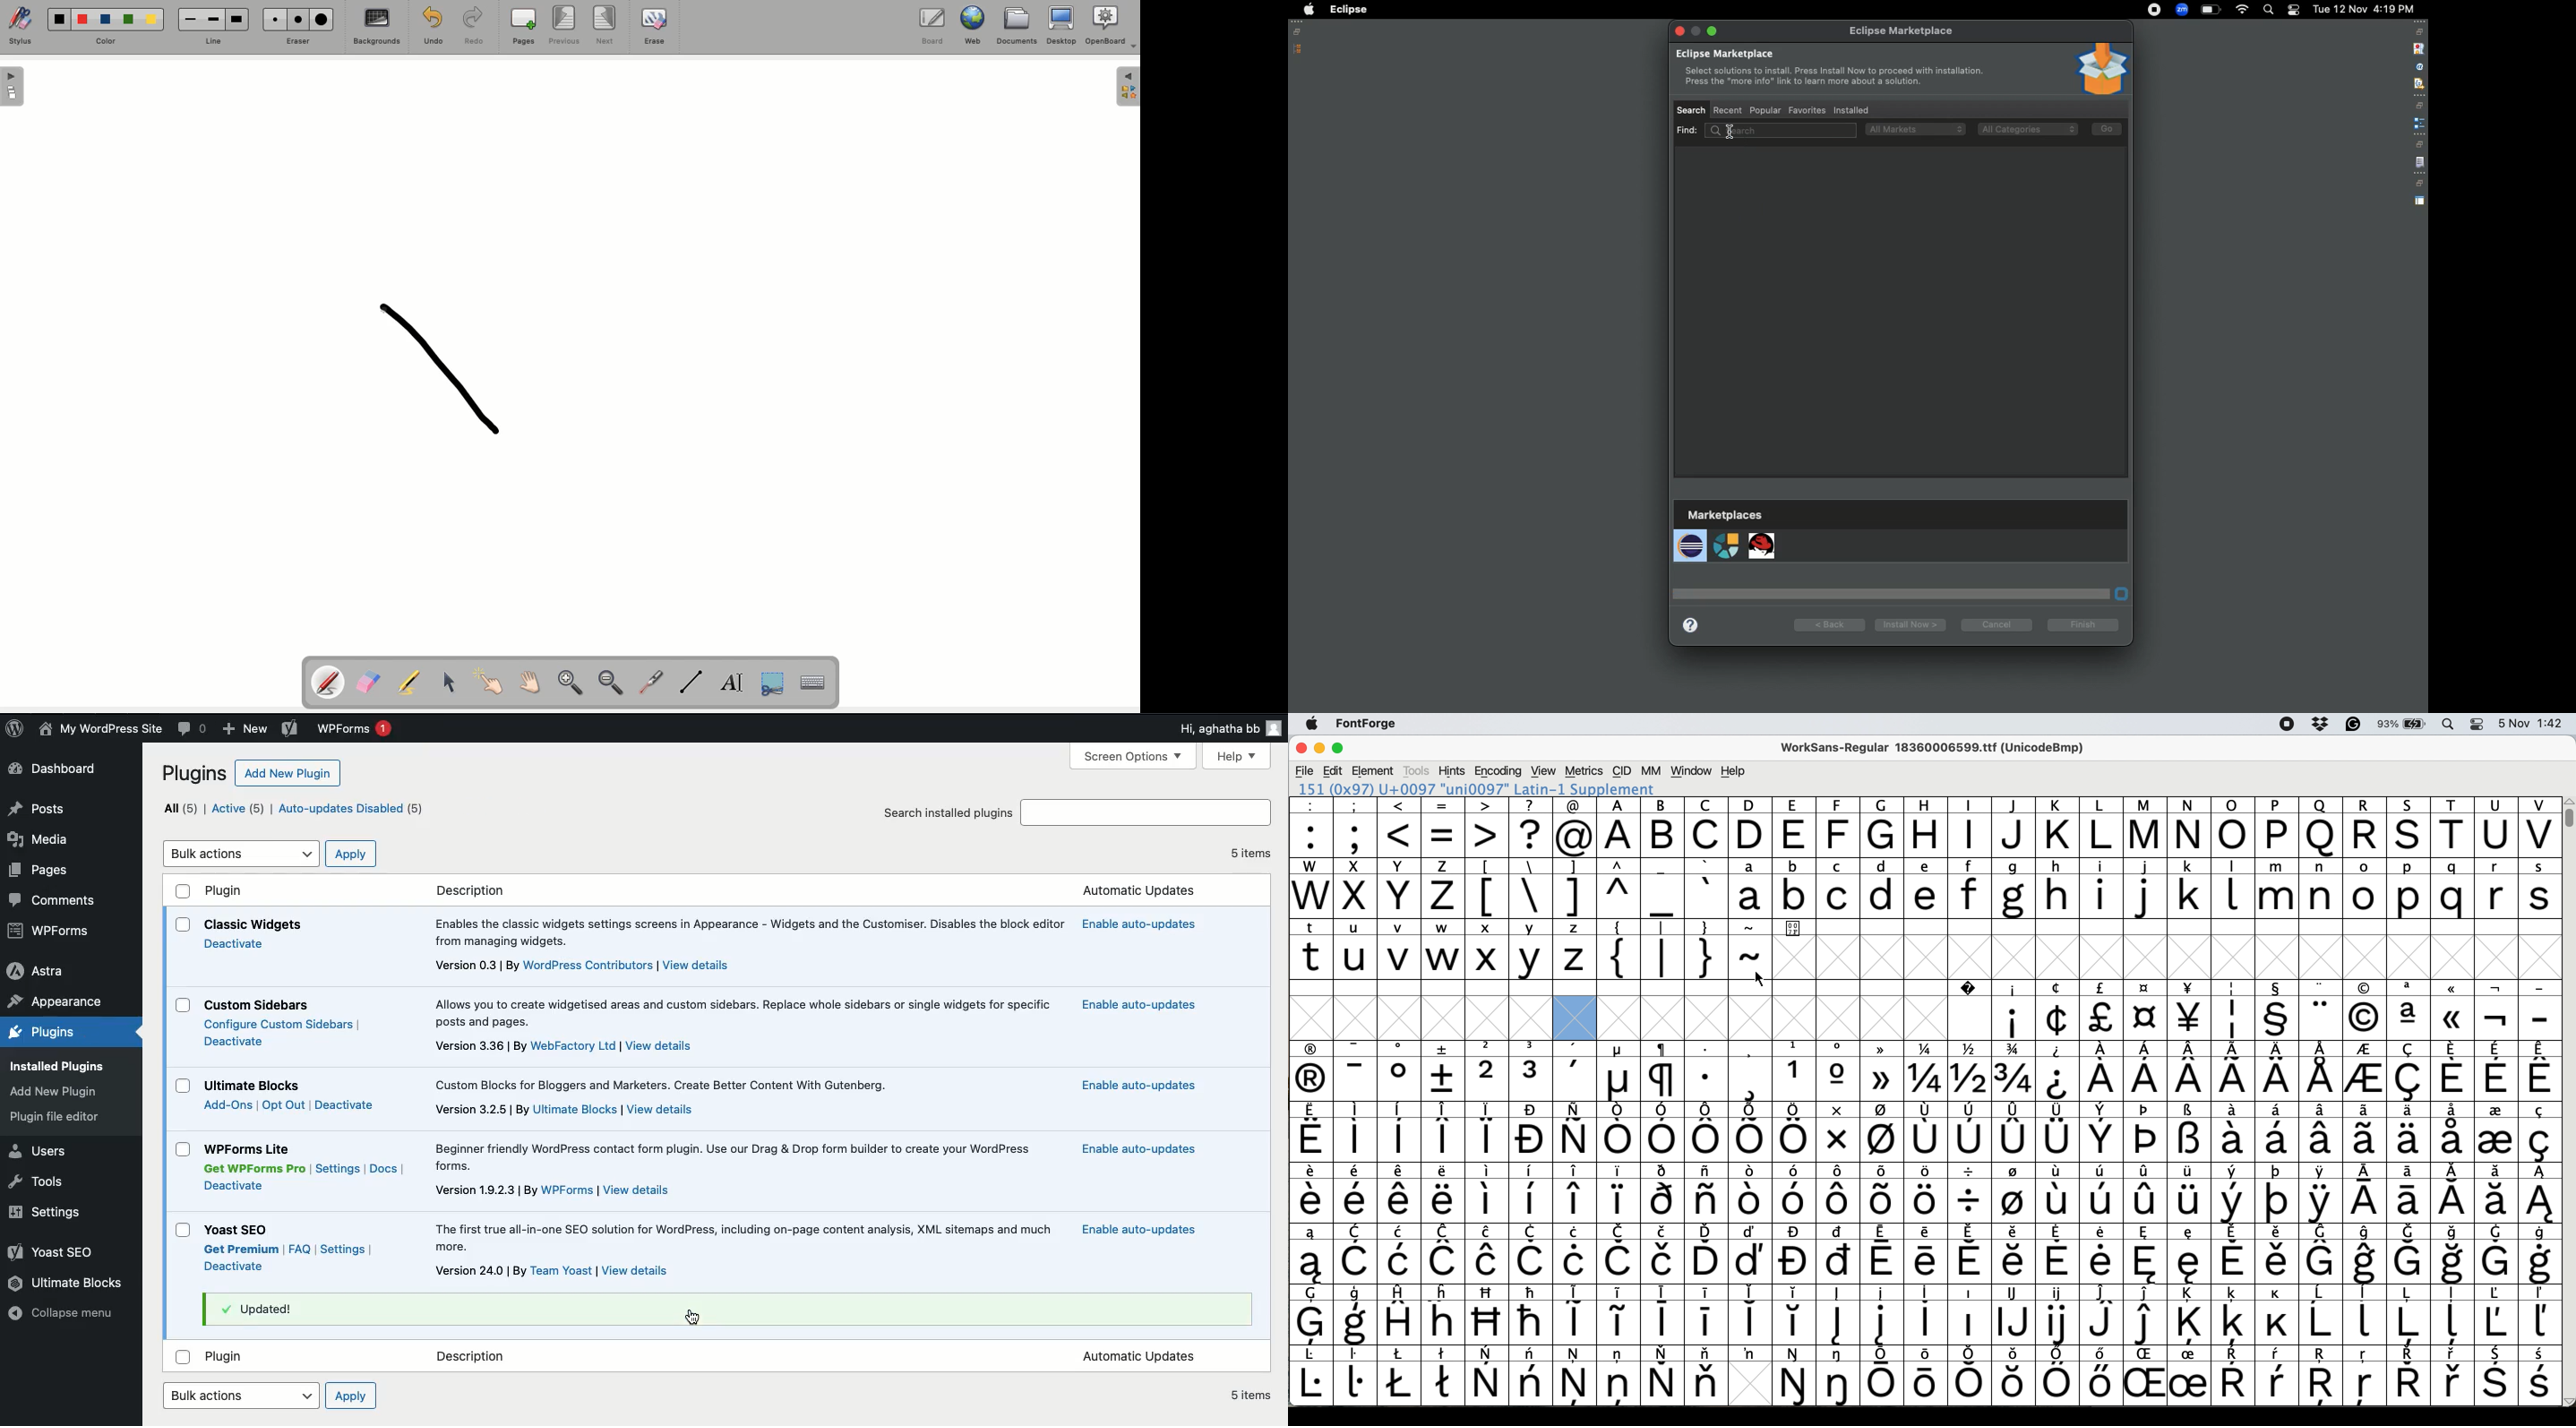 The image size is (2576, 1428). I want to click on mm, so click(1650, 770).